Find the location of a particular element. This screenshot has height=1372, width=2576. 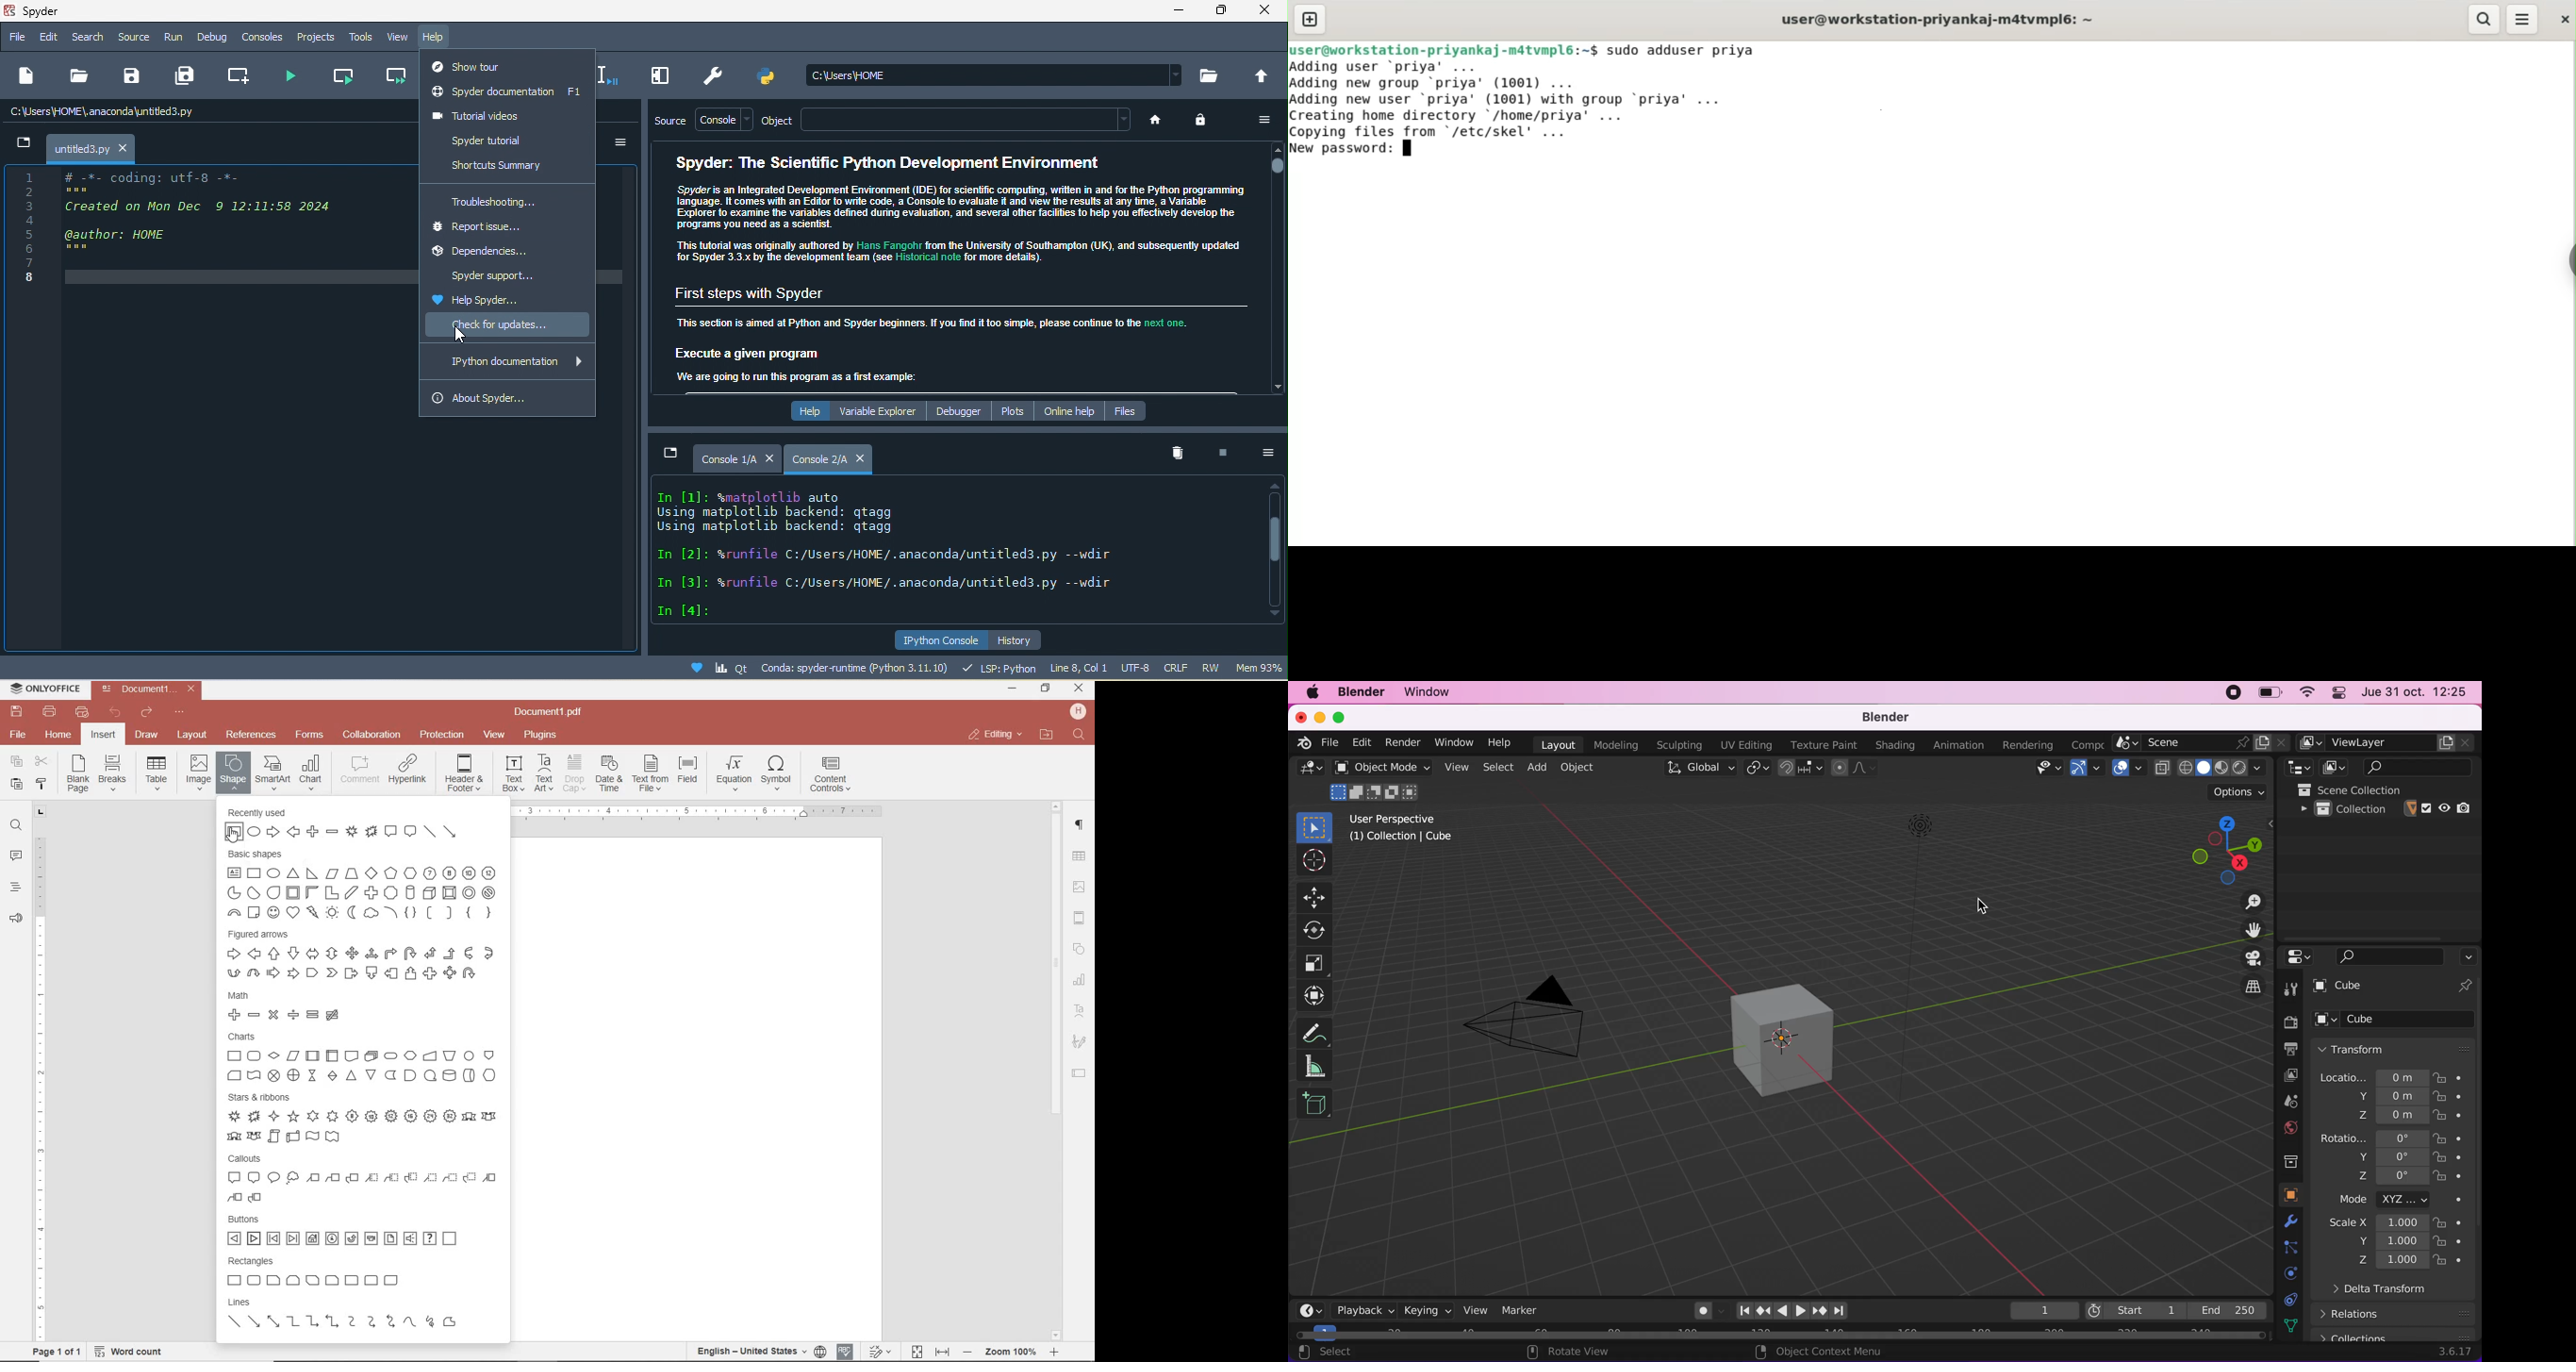

heading is located at coordinates (16, 886).